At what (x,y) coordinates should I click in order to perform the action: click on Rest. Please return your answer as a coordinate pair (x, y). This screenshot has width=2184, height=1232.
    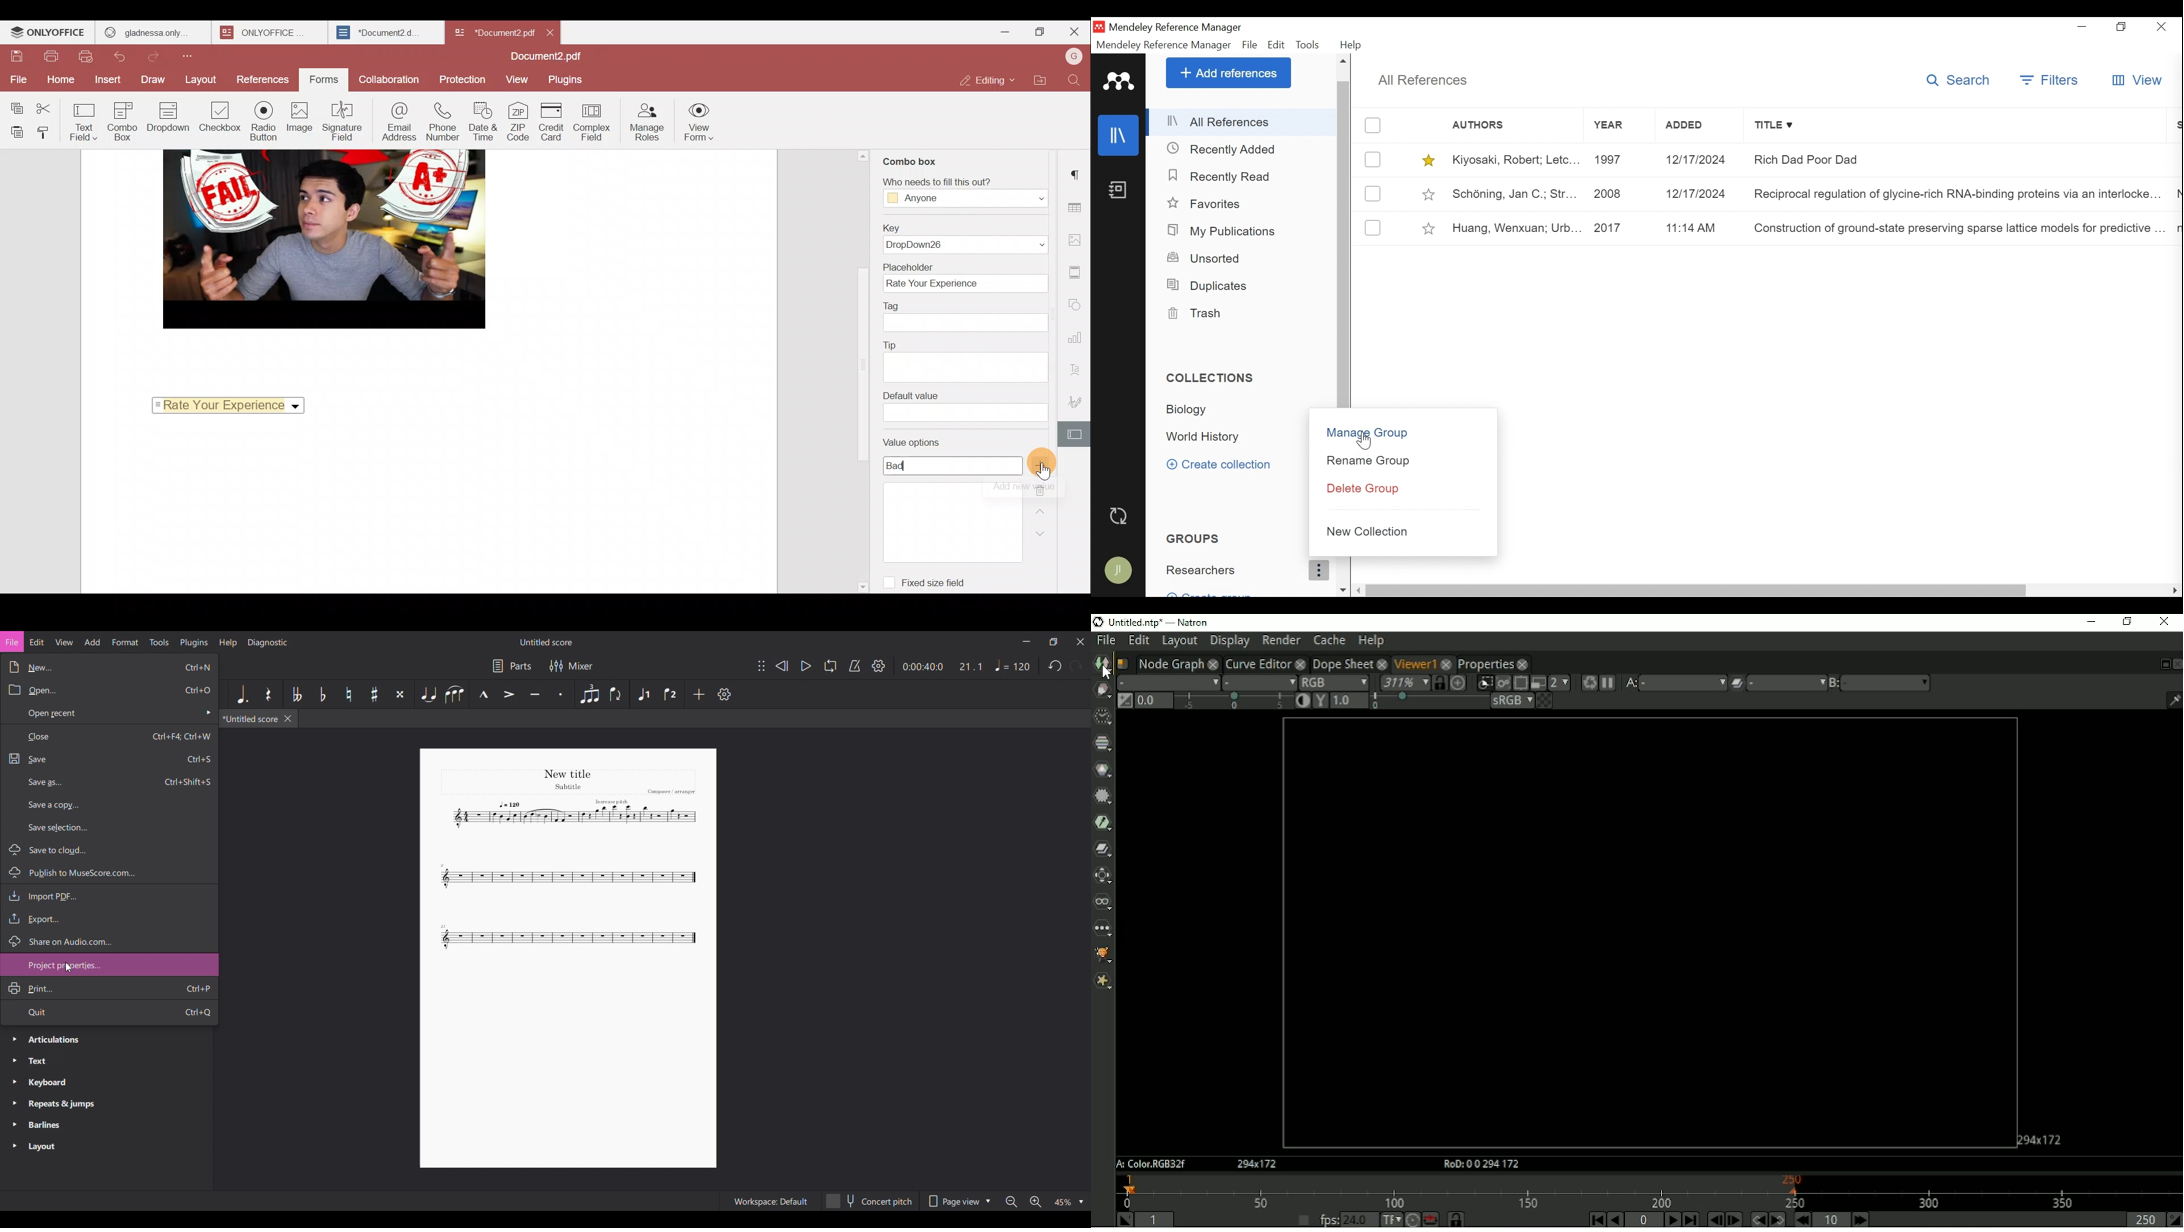
    Looking at the image, I should click on (269, 694).